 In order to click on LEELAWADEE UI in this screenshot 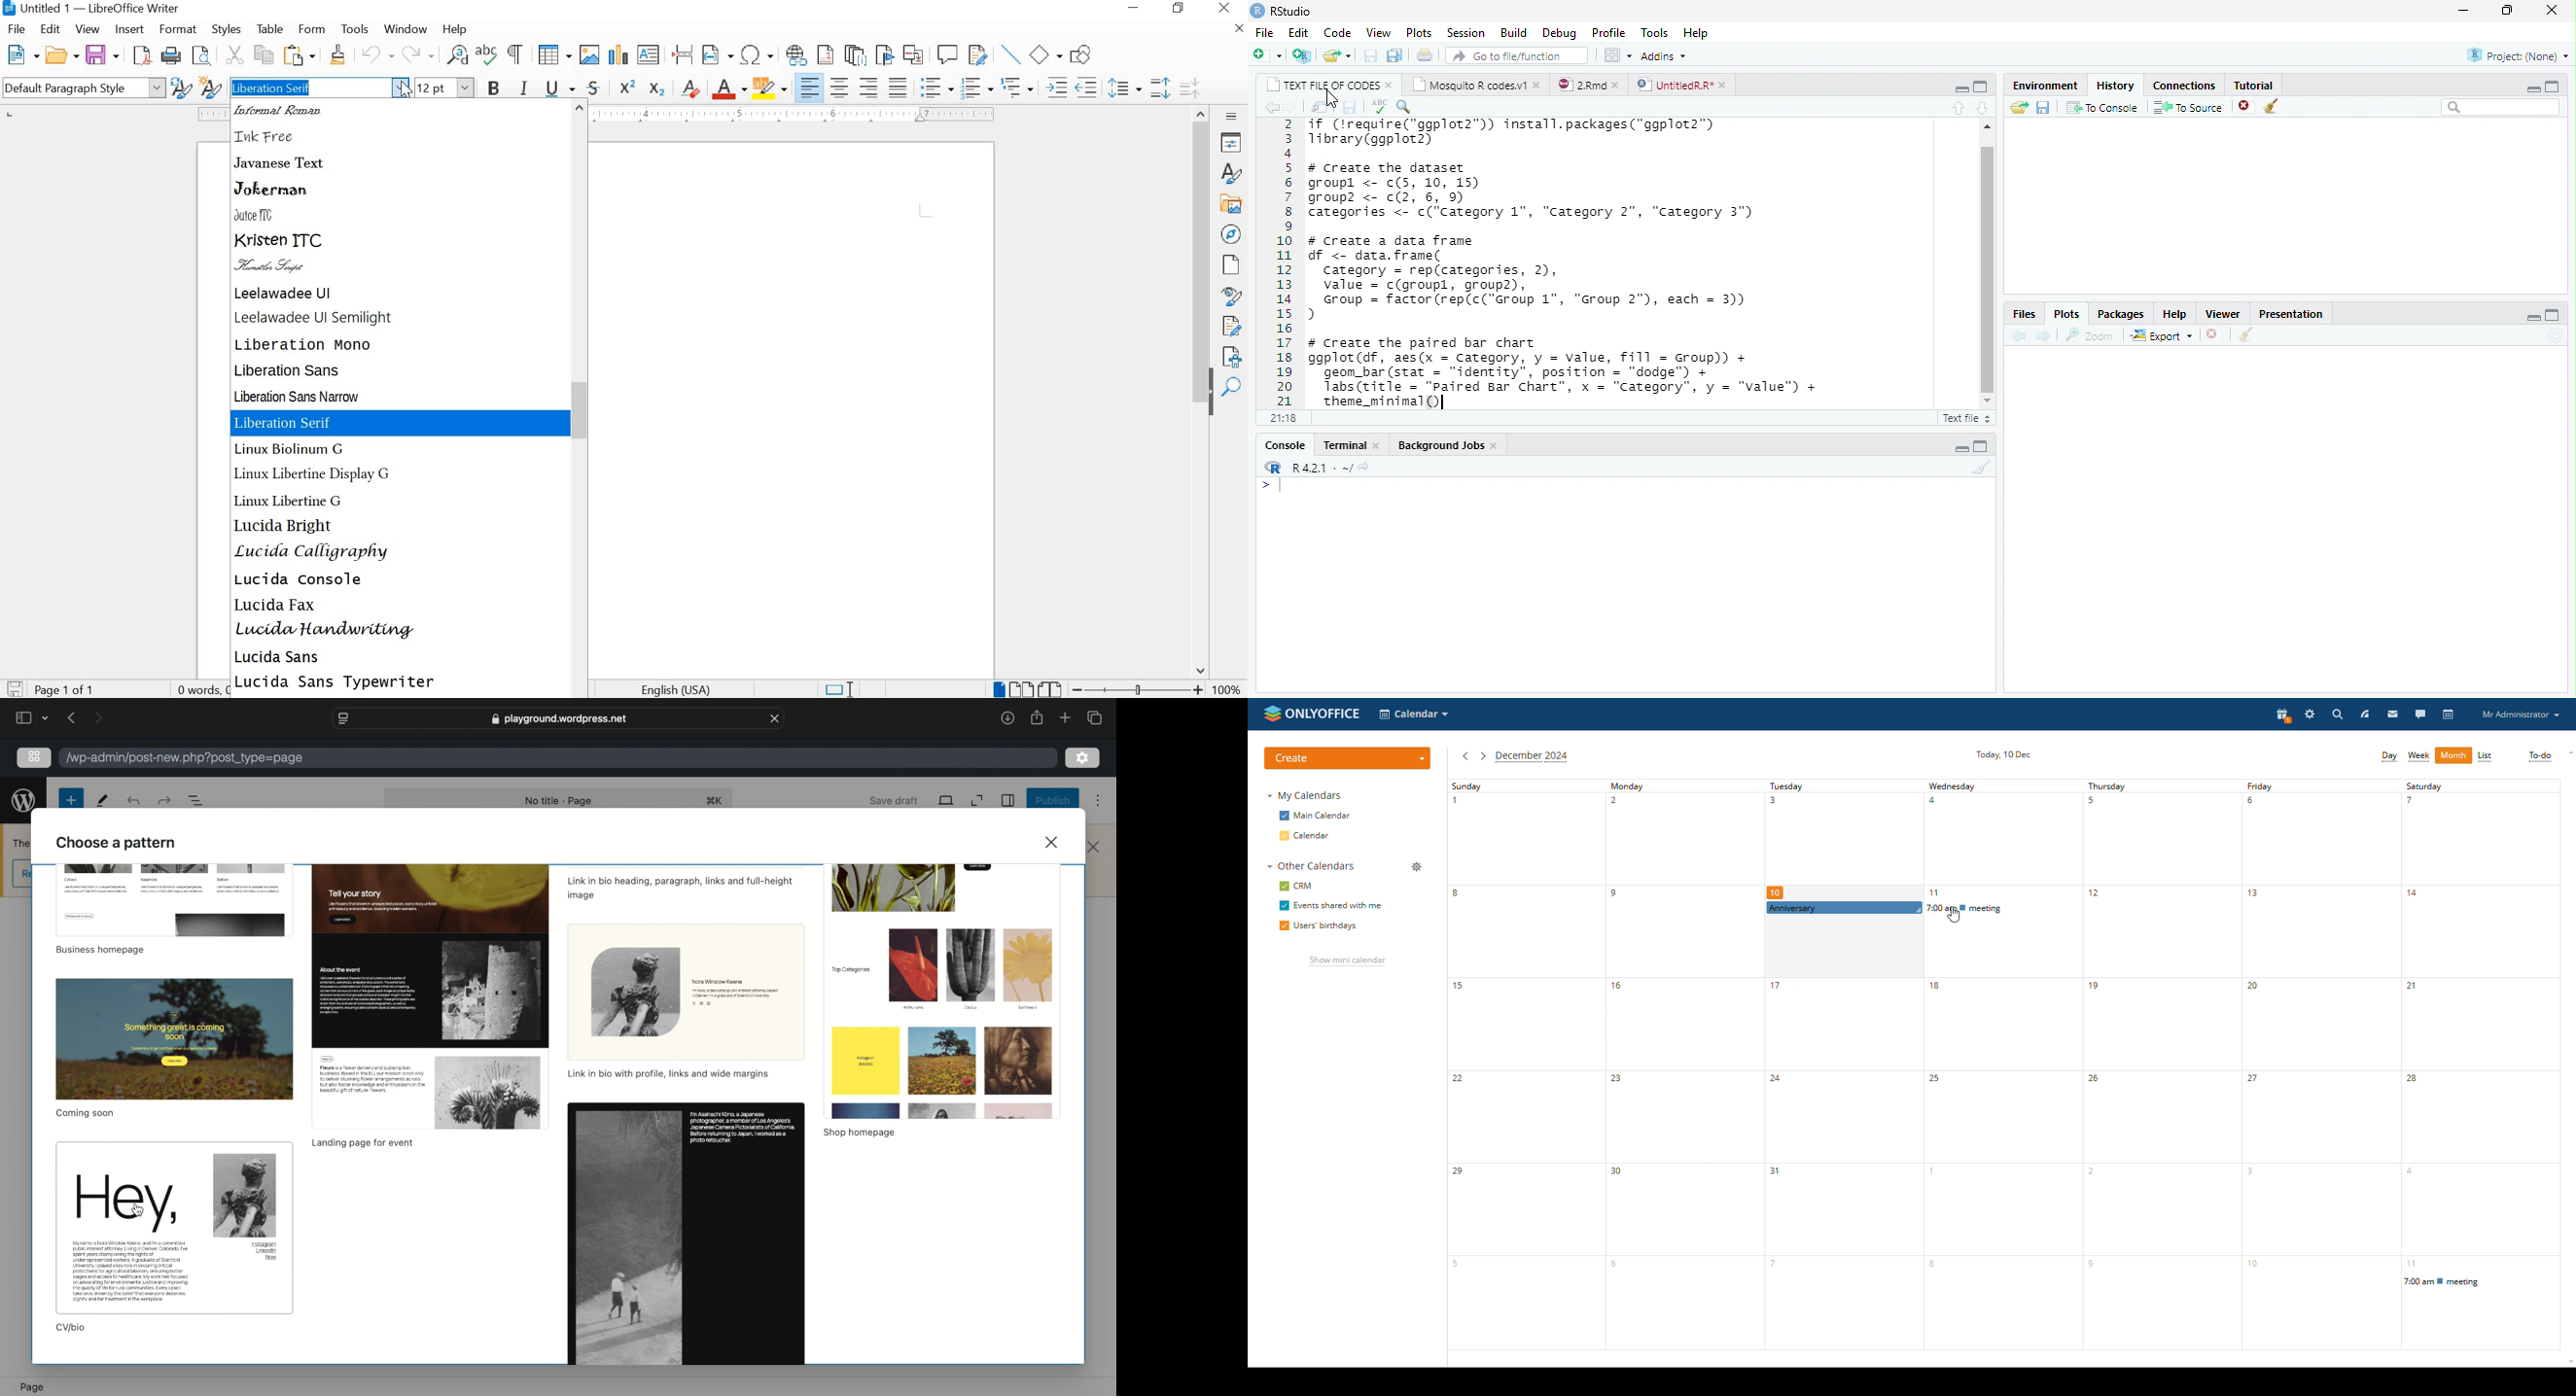, I will do `click(286, 293)`.